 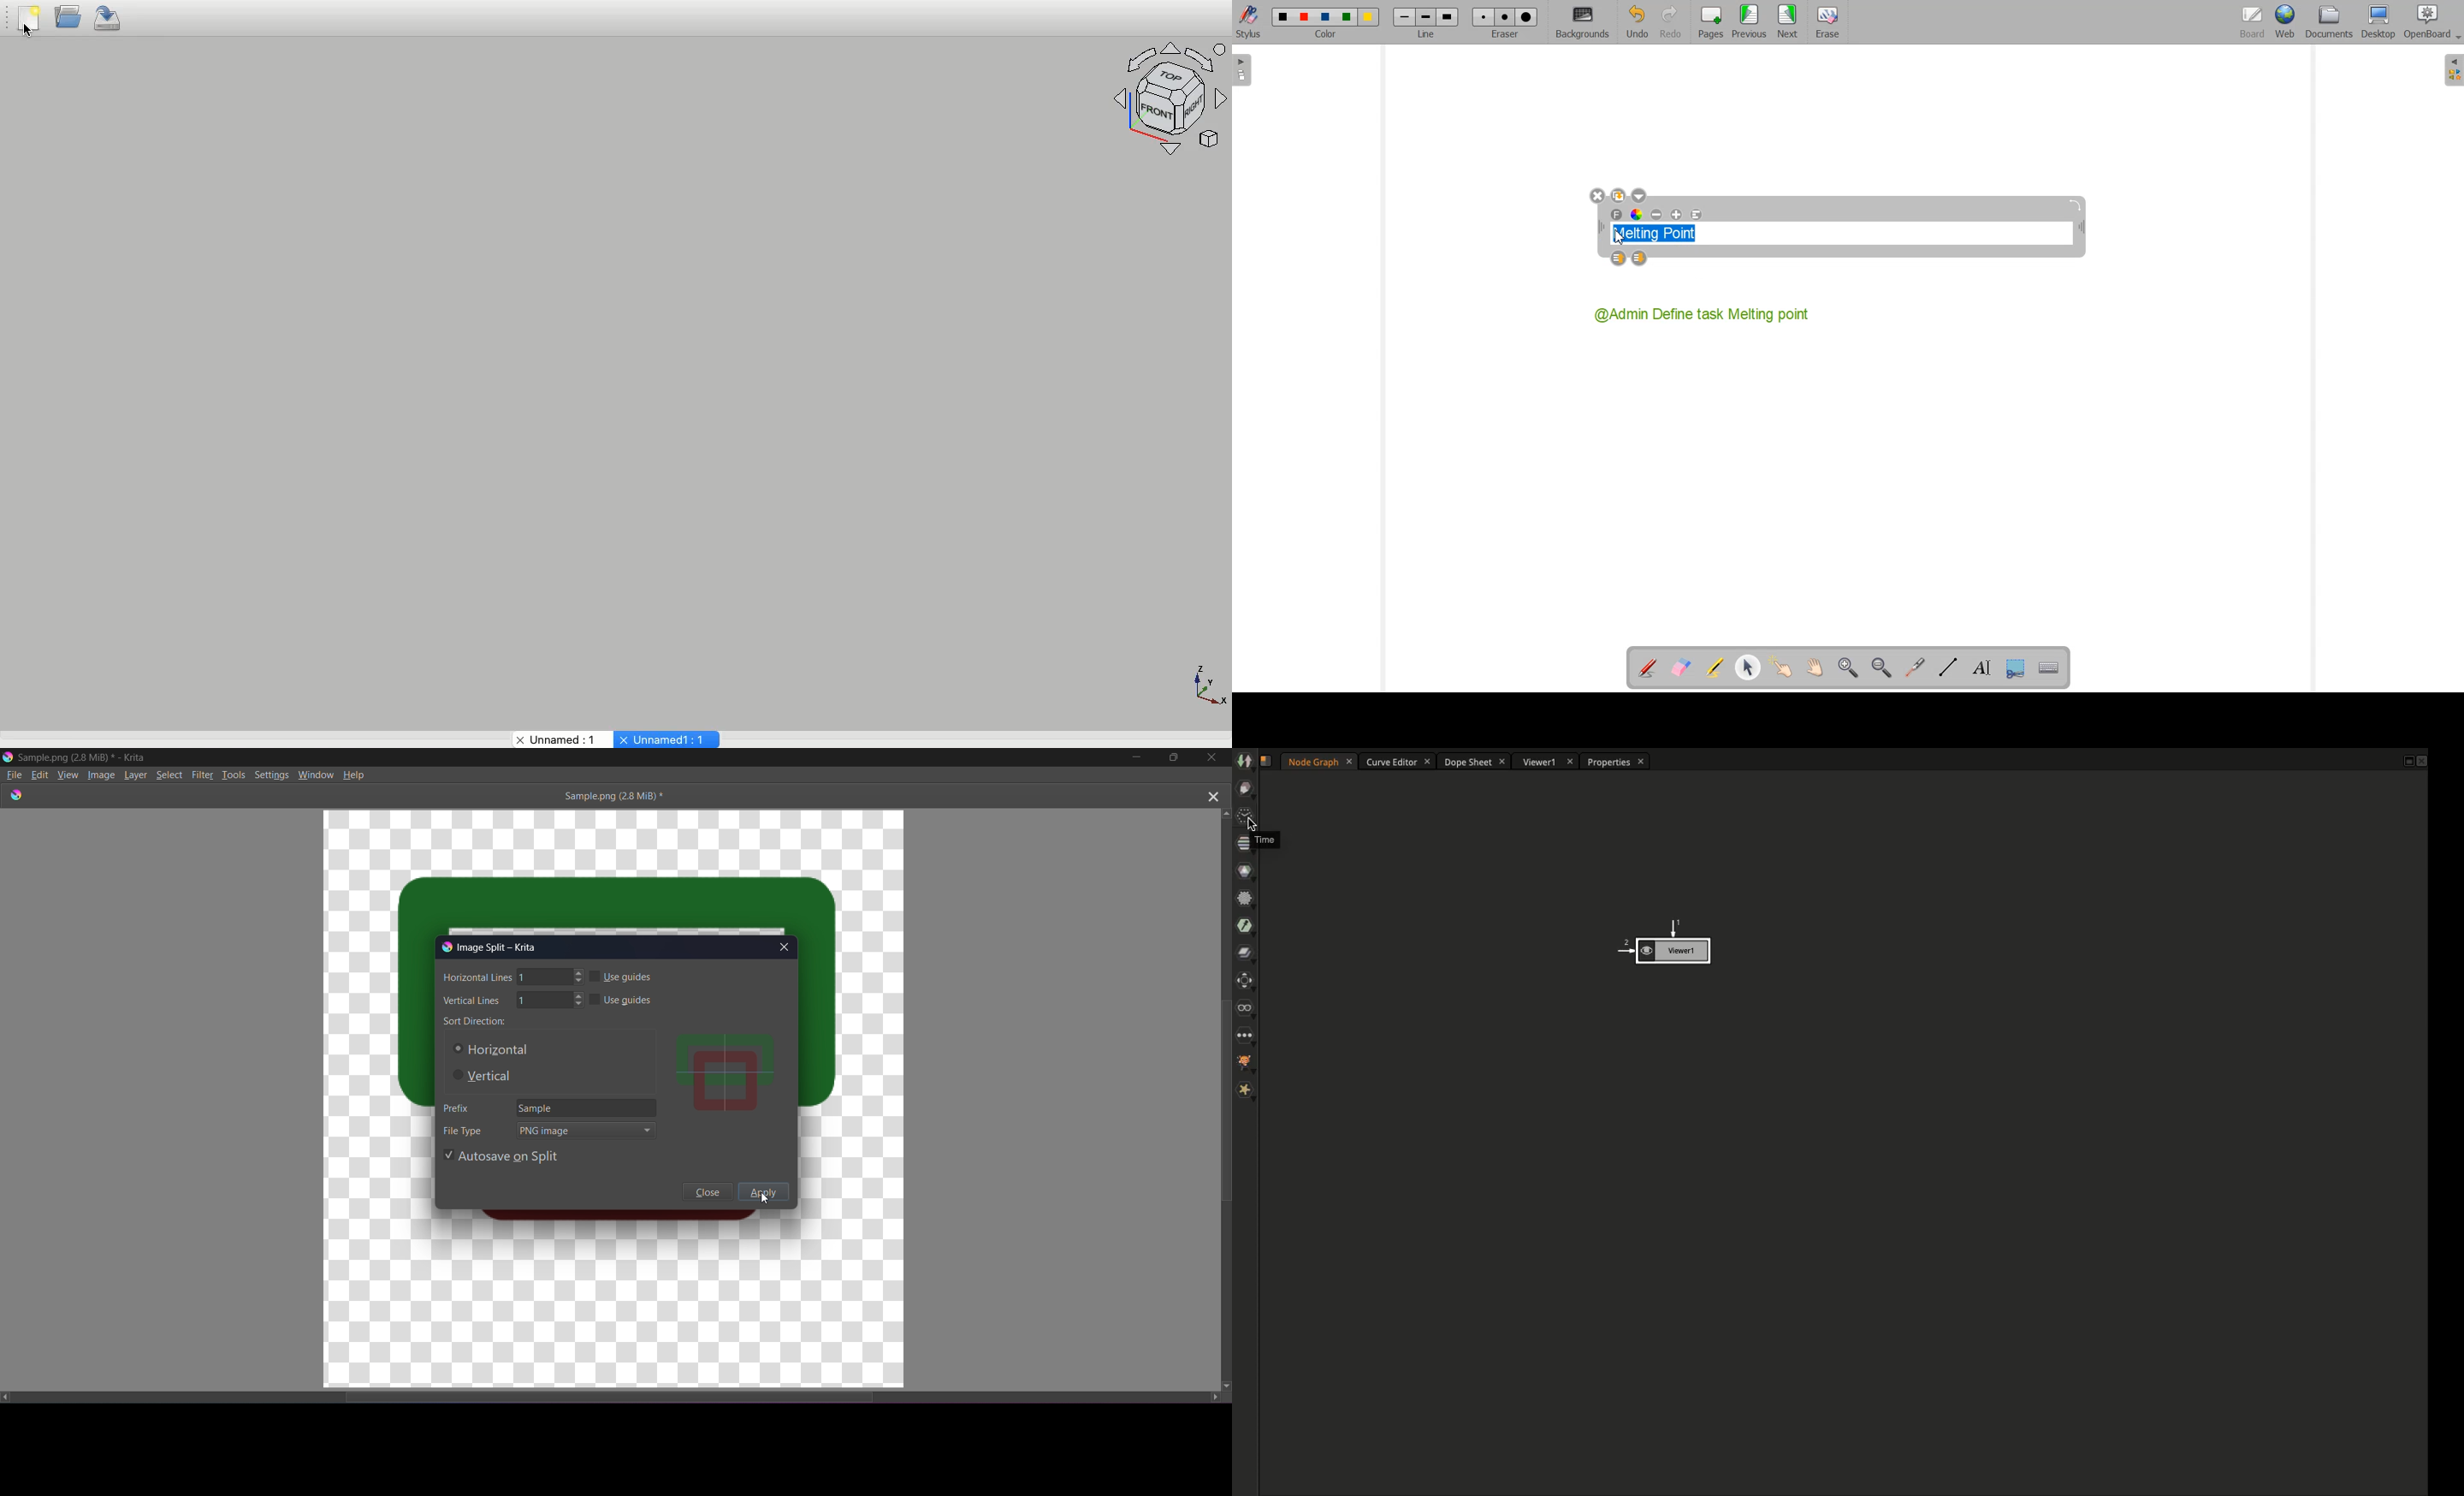 What do you see at coordinates (17, 794) in the screenshot?
I see `logo` at bounding box center [17, 794].